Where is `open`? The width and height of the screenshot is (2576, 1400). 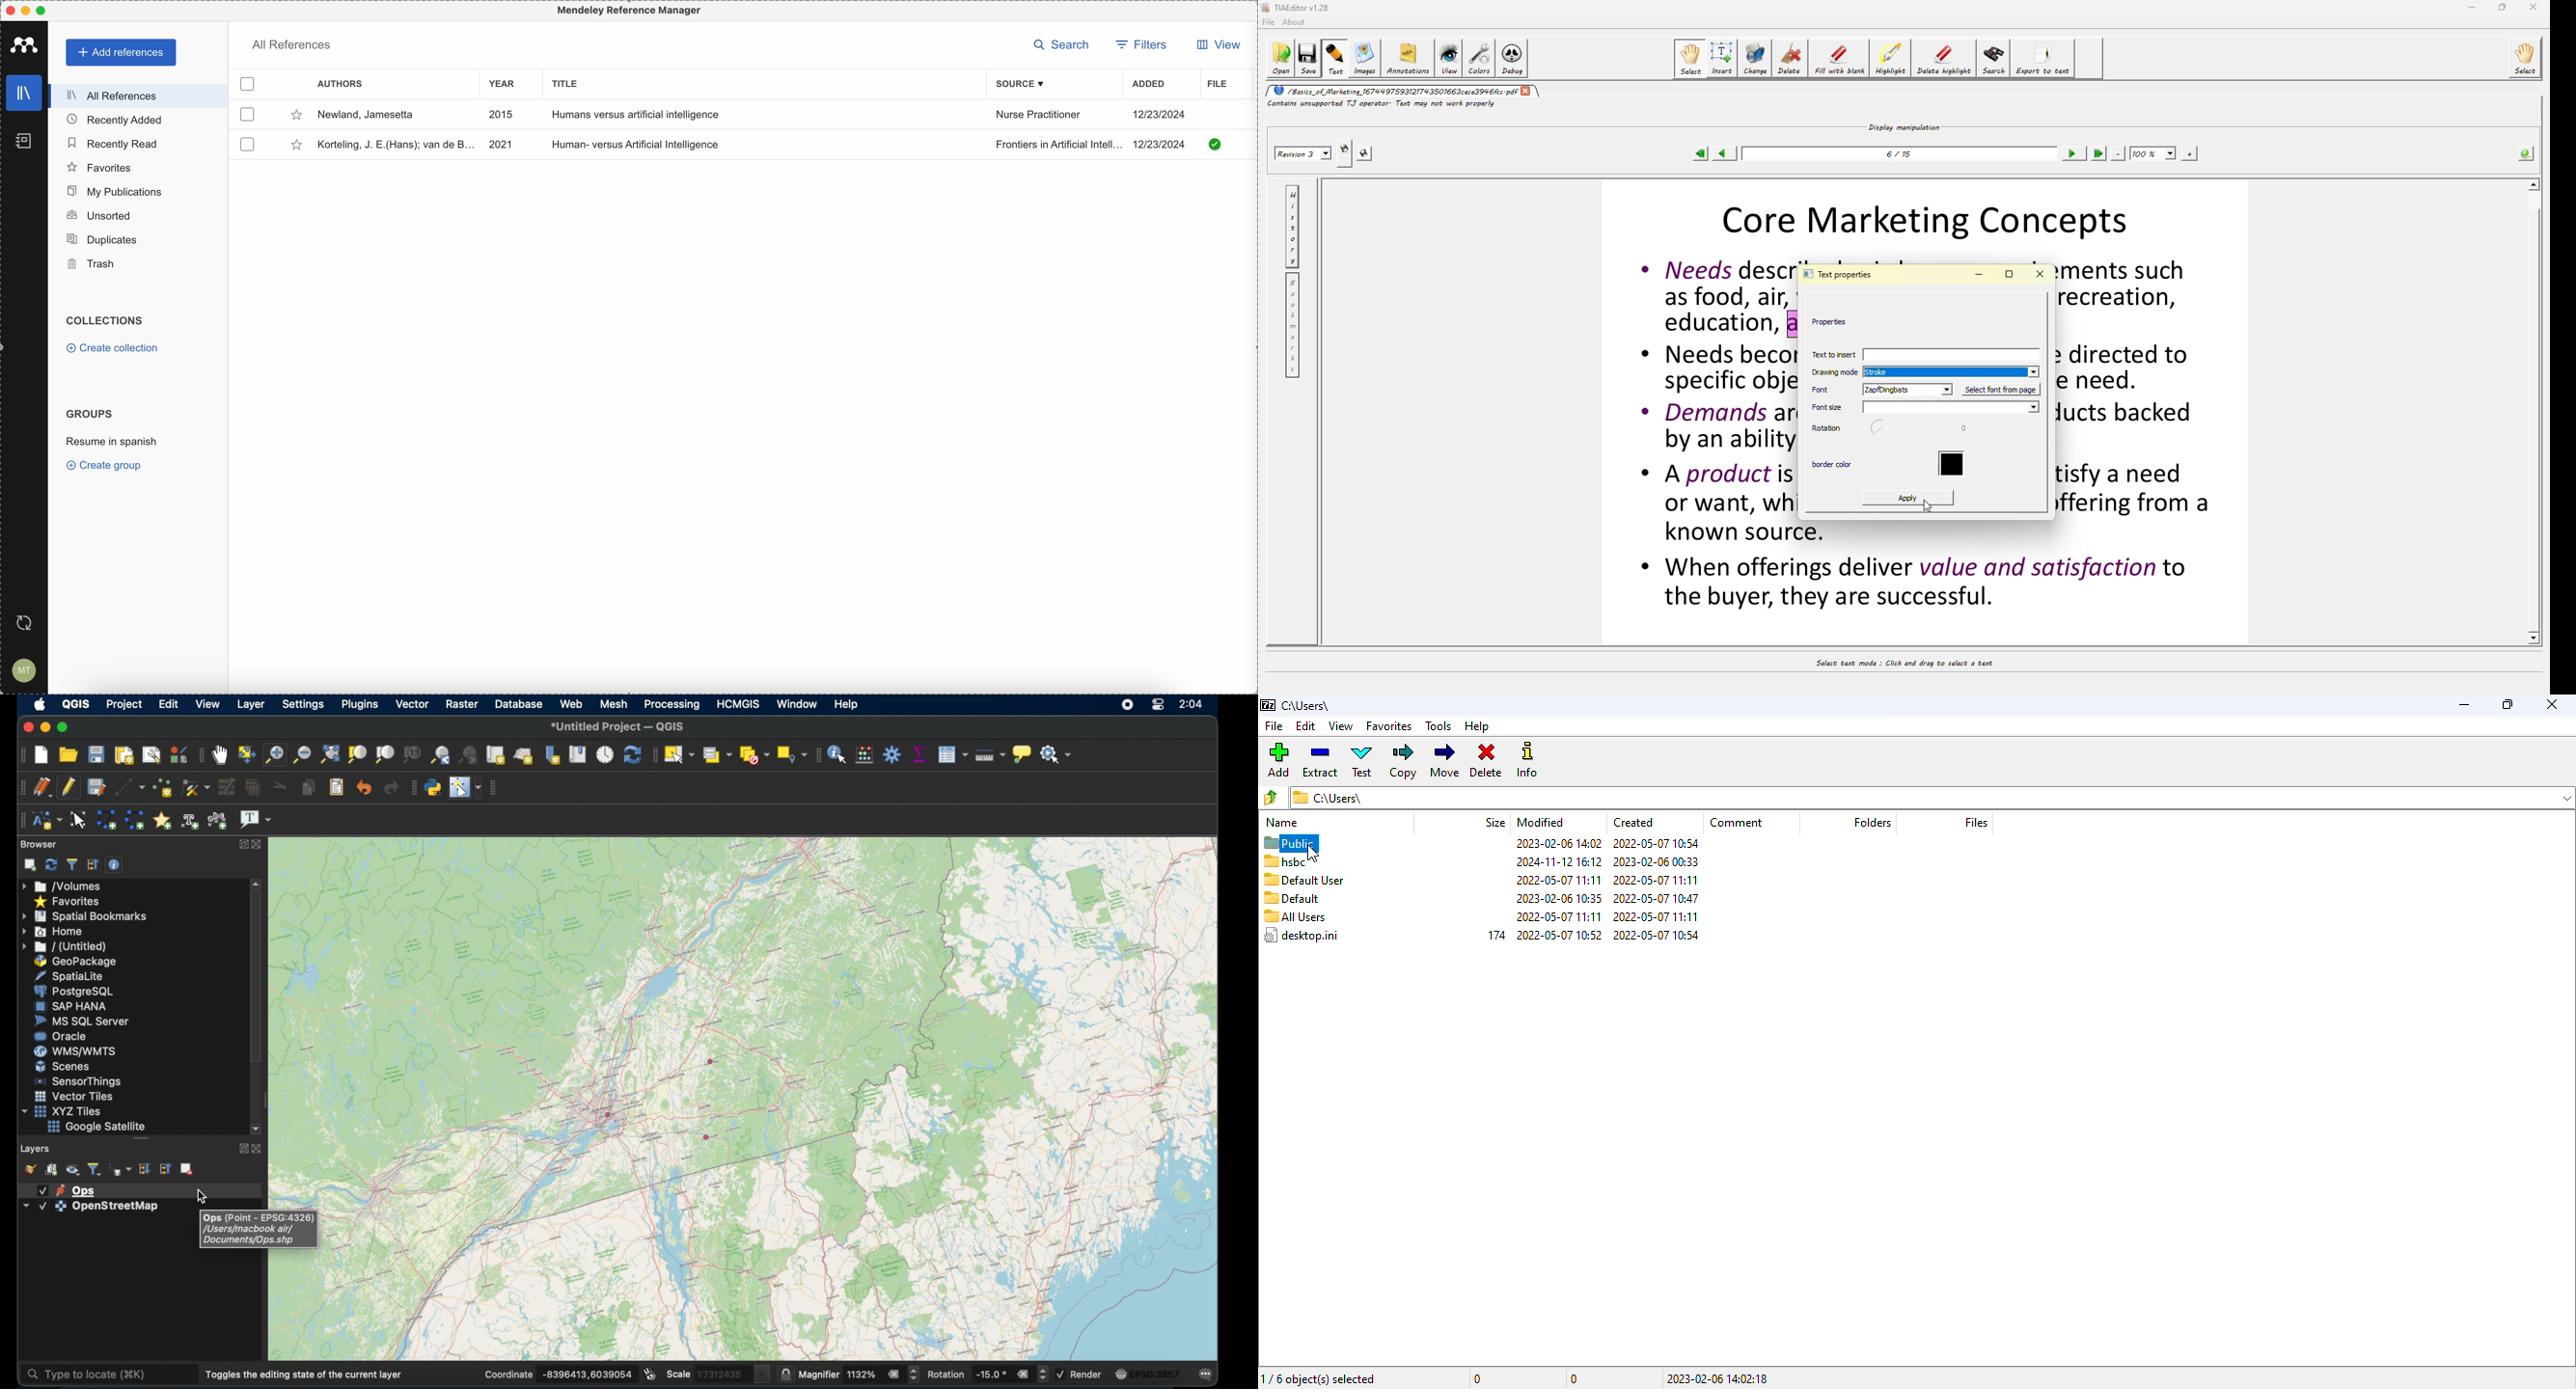
open is located at coordinates (1278, 59).